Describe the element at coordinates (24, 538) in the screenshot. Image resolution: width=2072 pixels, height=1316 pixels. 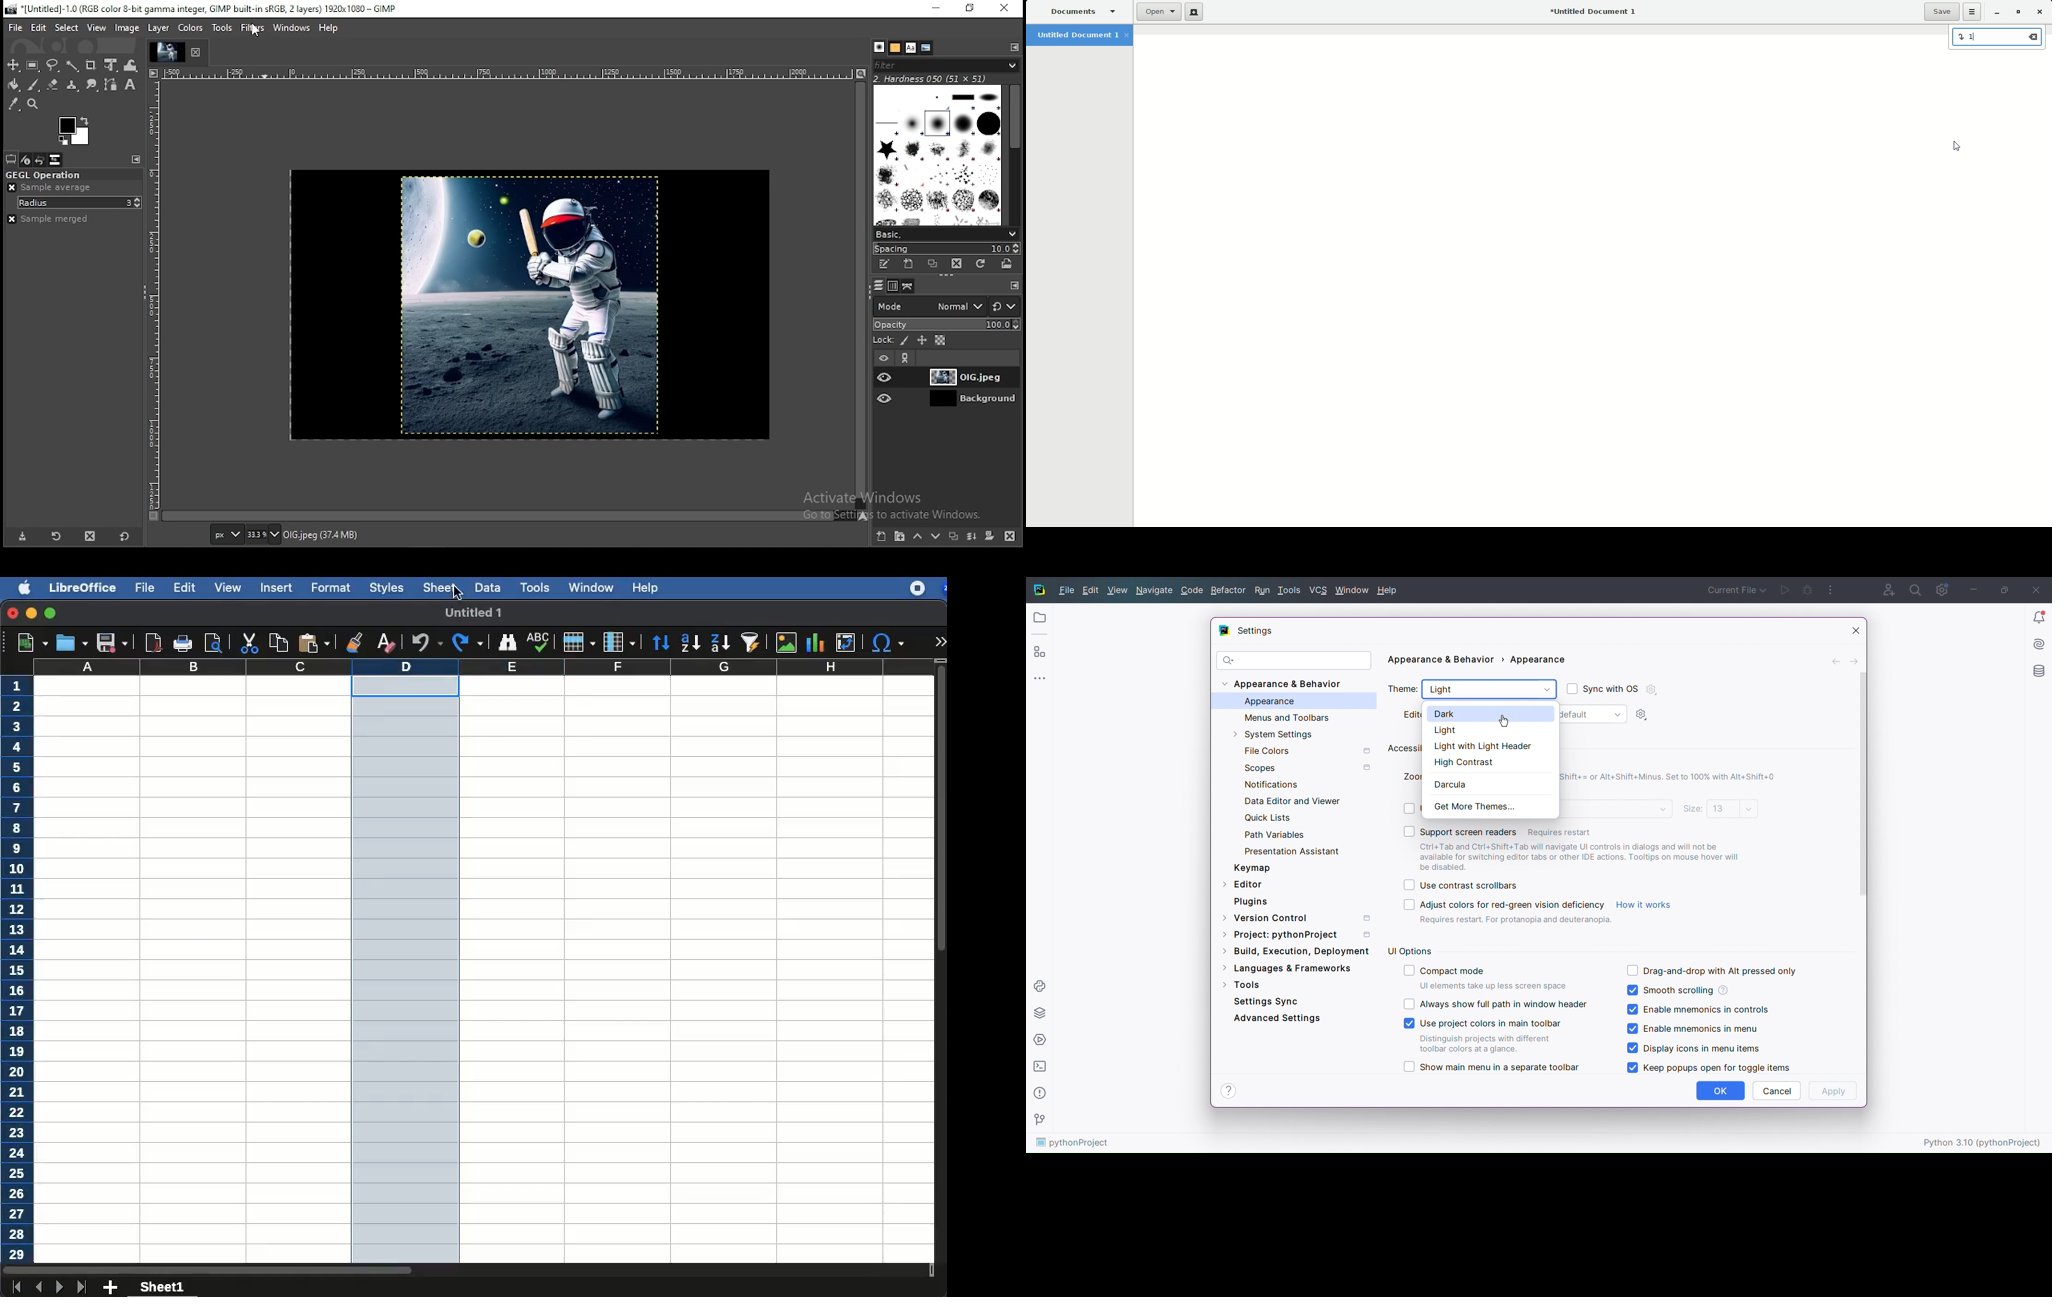
I see `save tool preset` at that location.